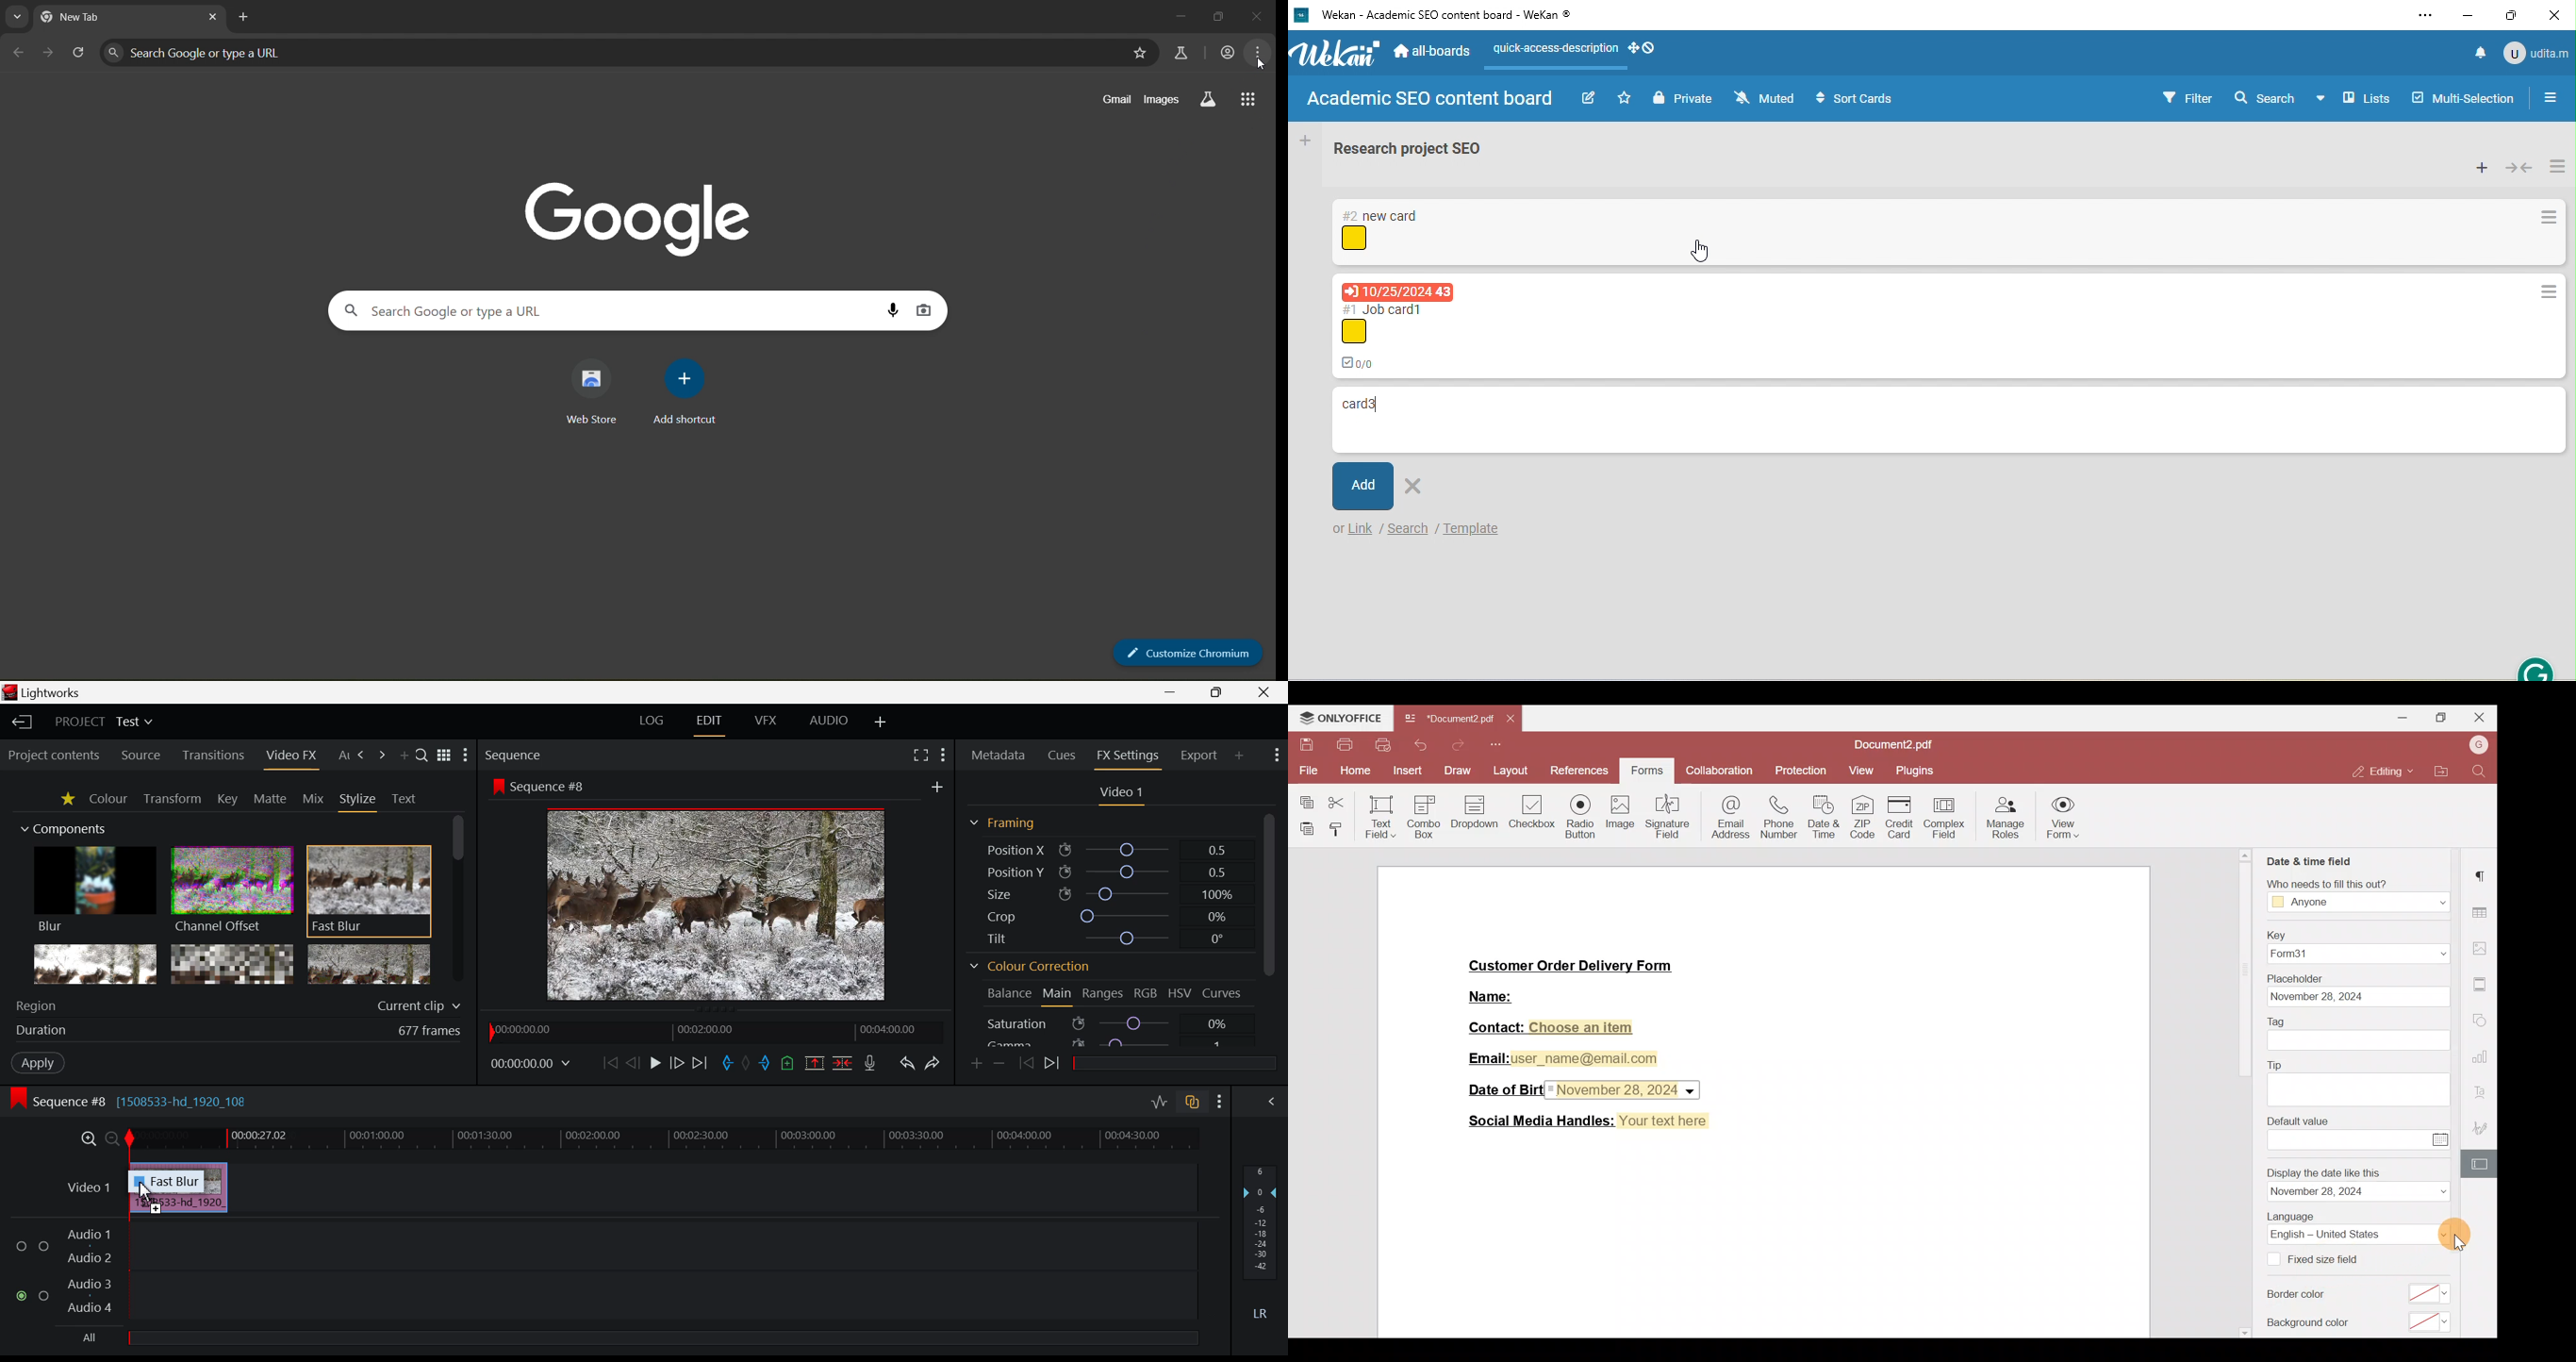 This screenshot has height=1372, width=2576. I want to click on wekan, so click(1338, 55).